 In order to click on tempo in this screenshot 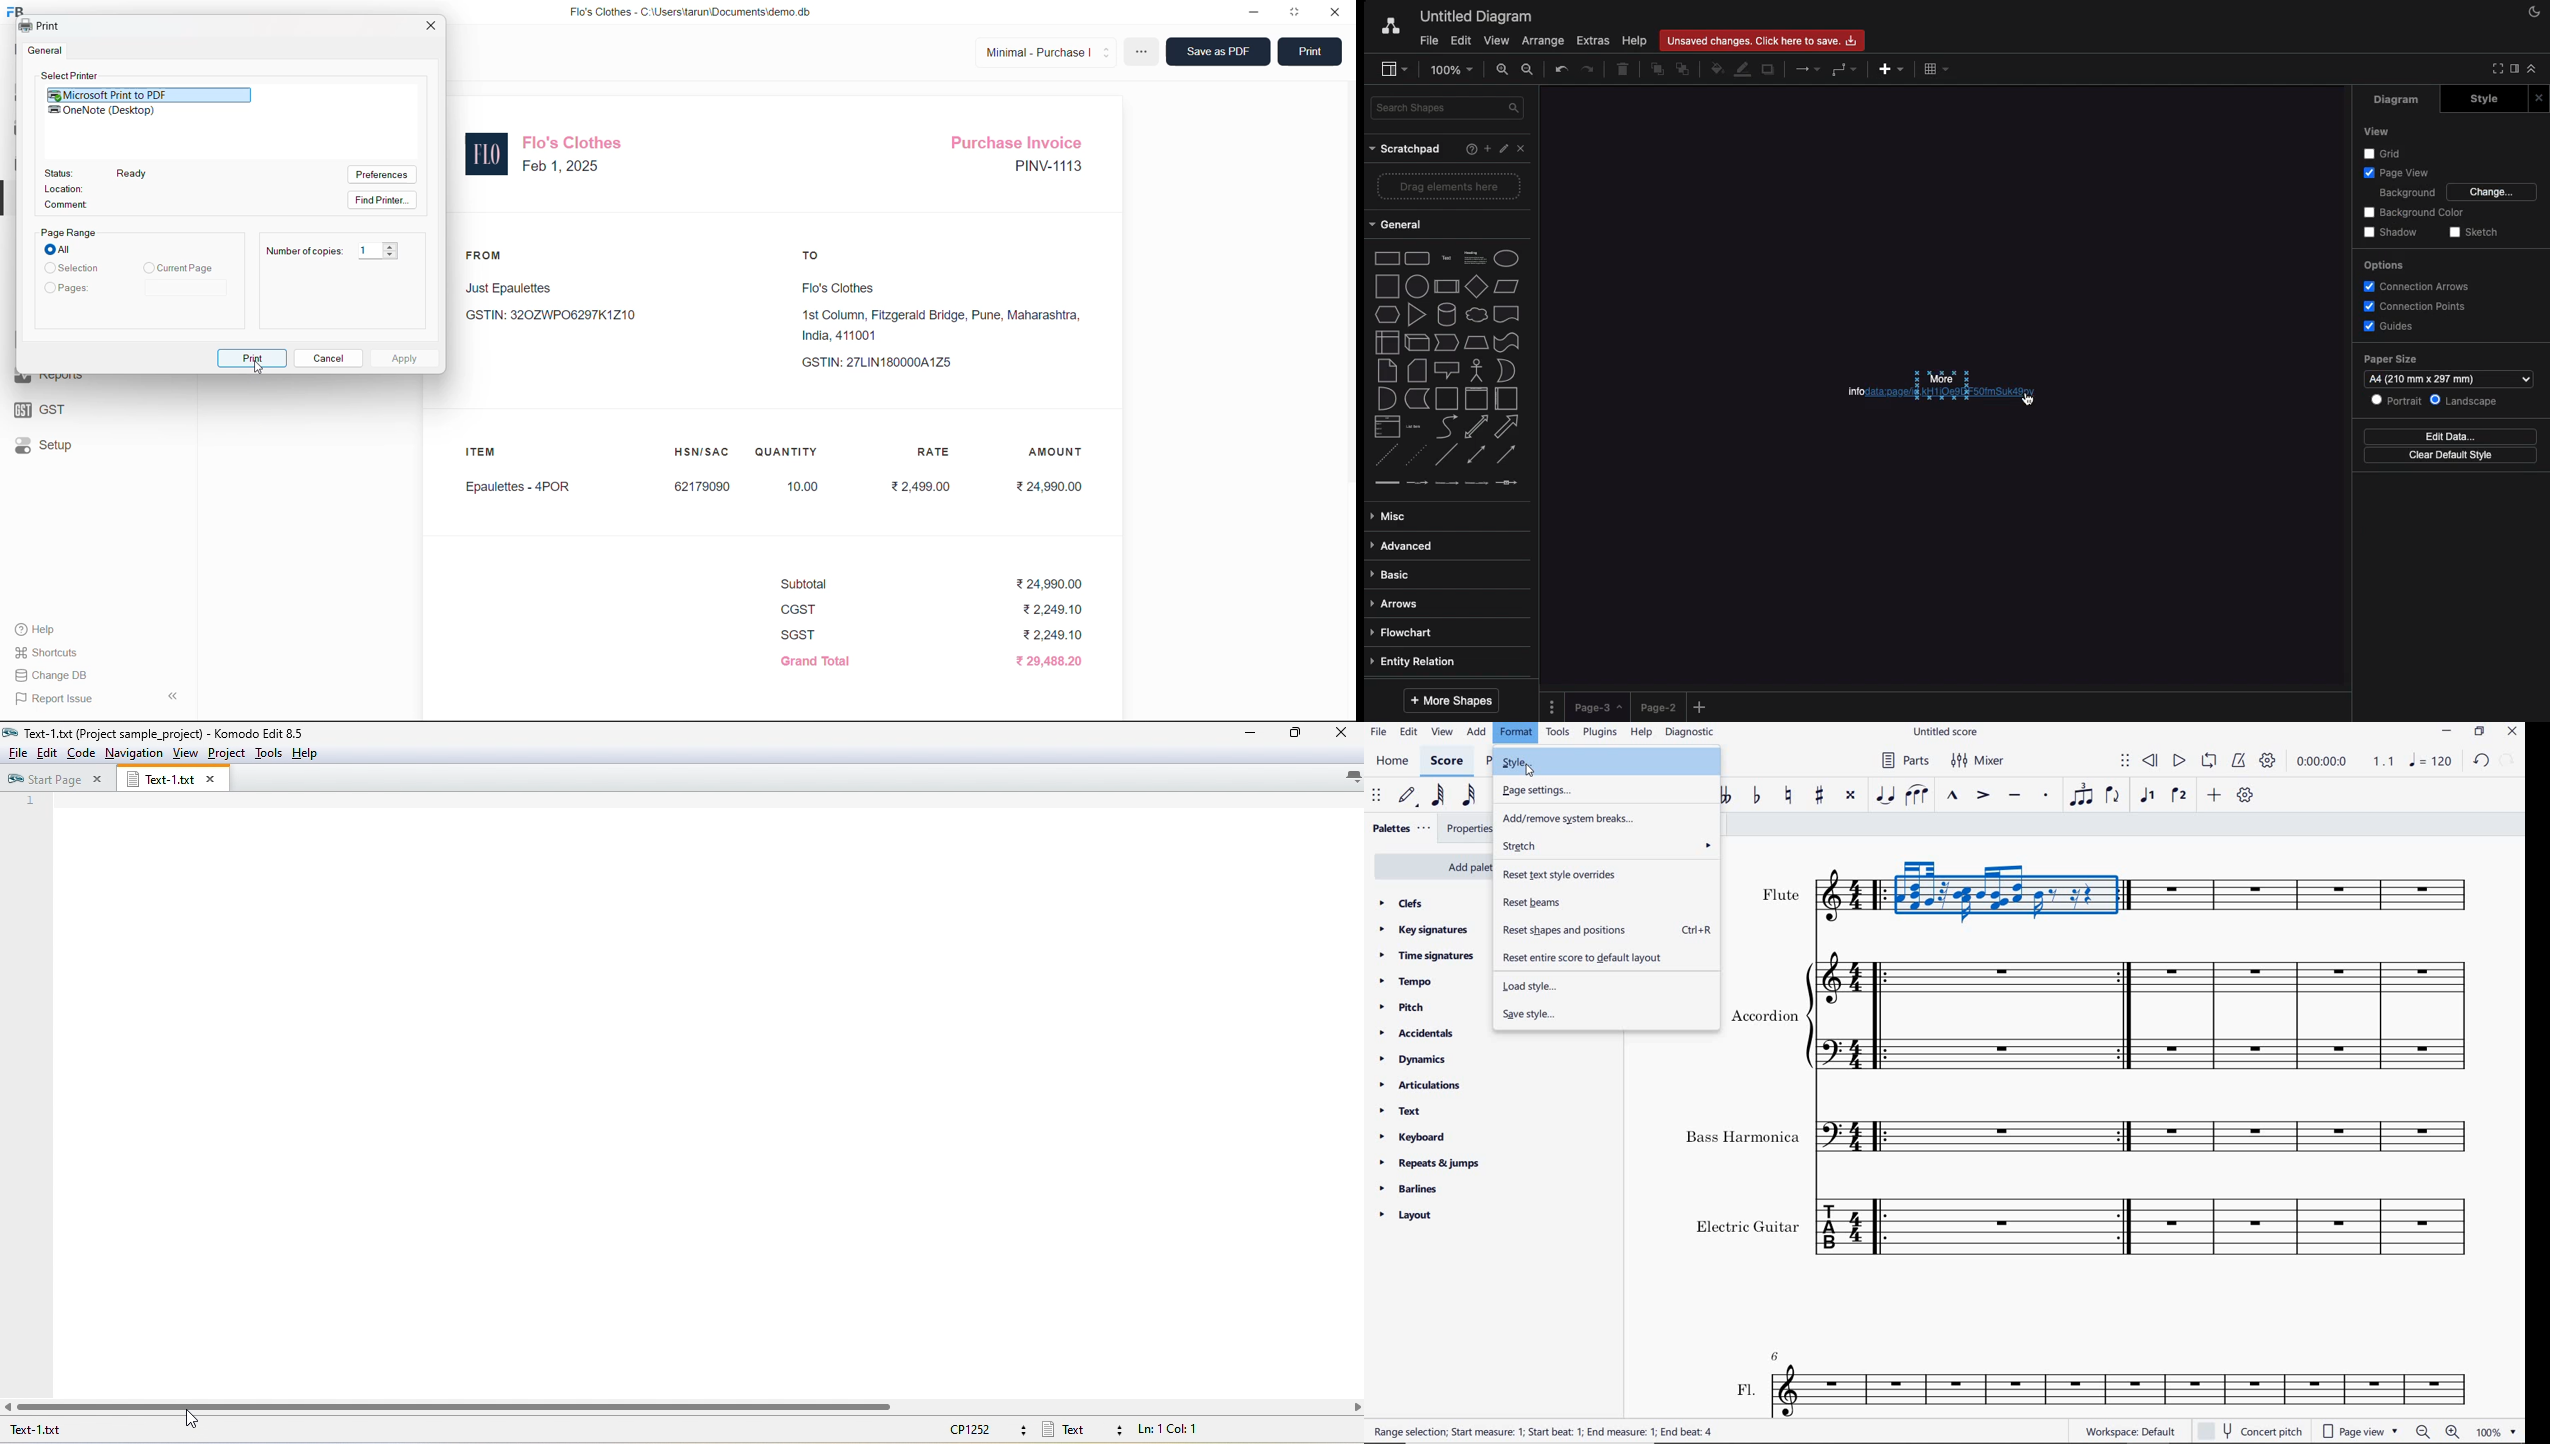, I will do `click(1408, 983)`.